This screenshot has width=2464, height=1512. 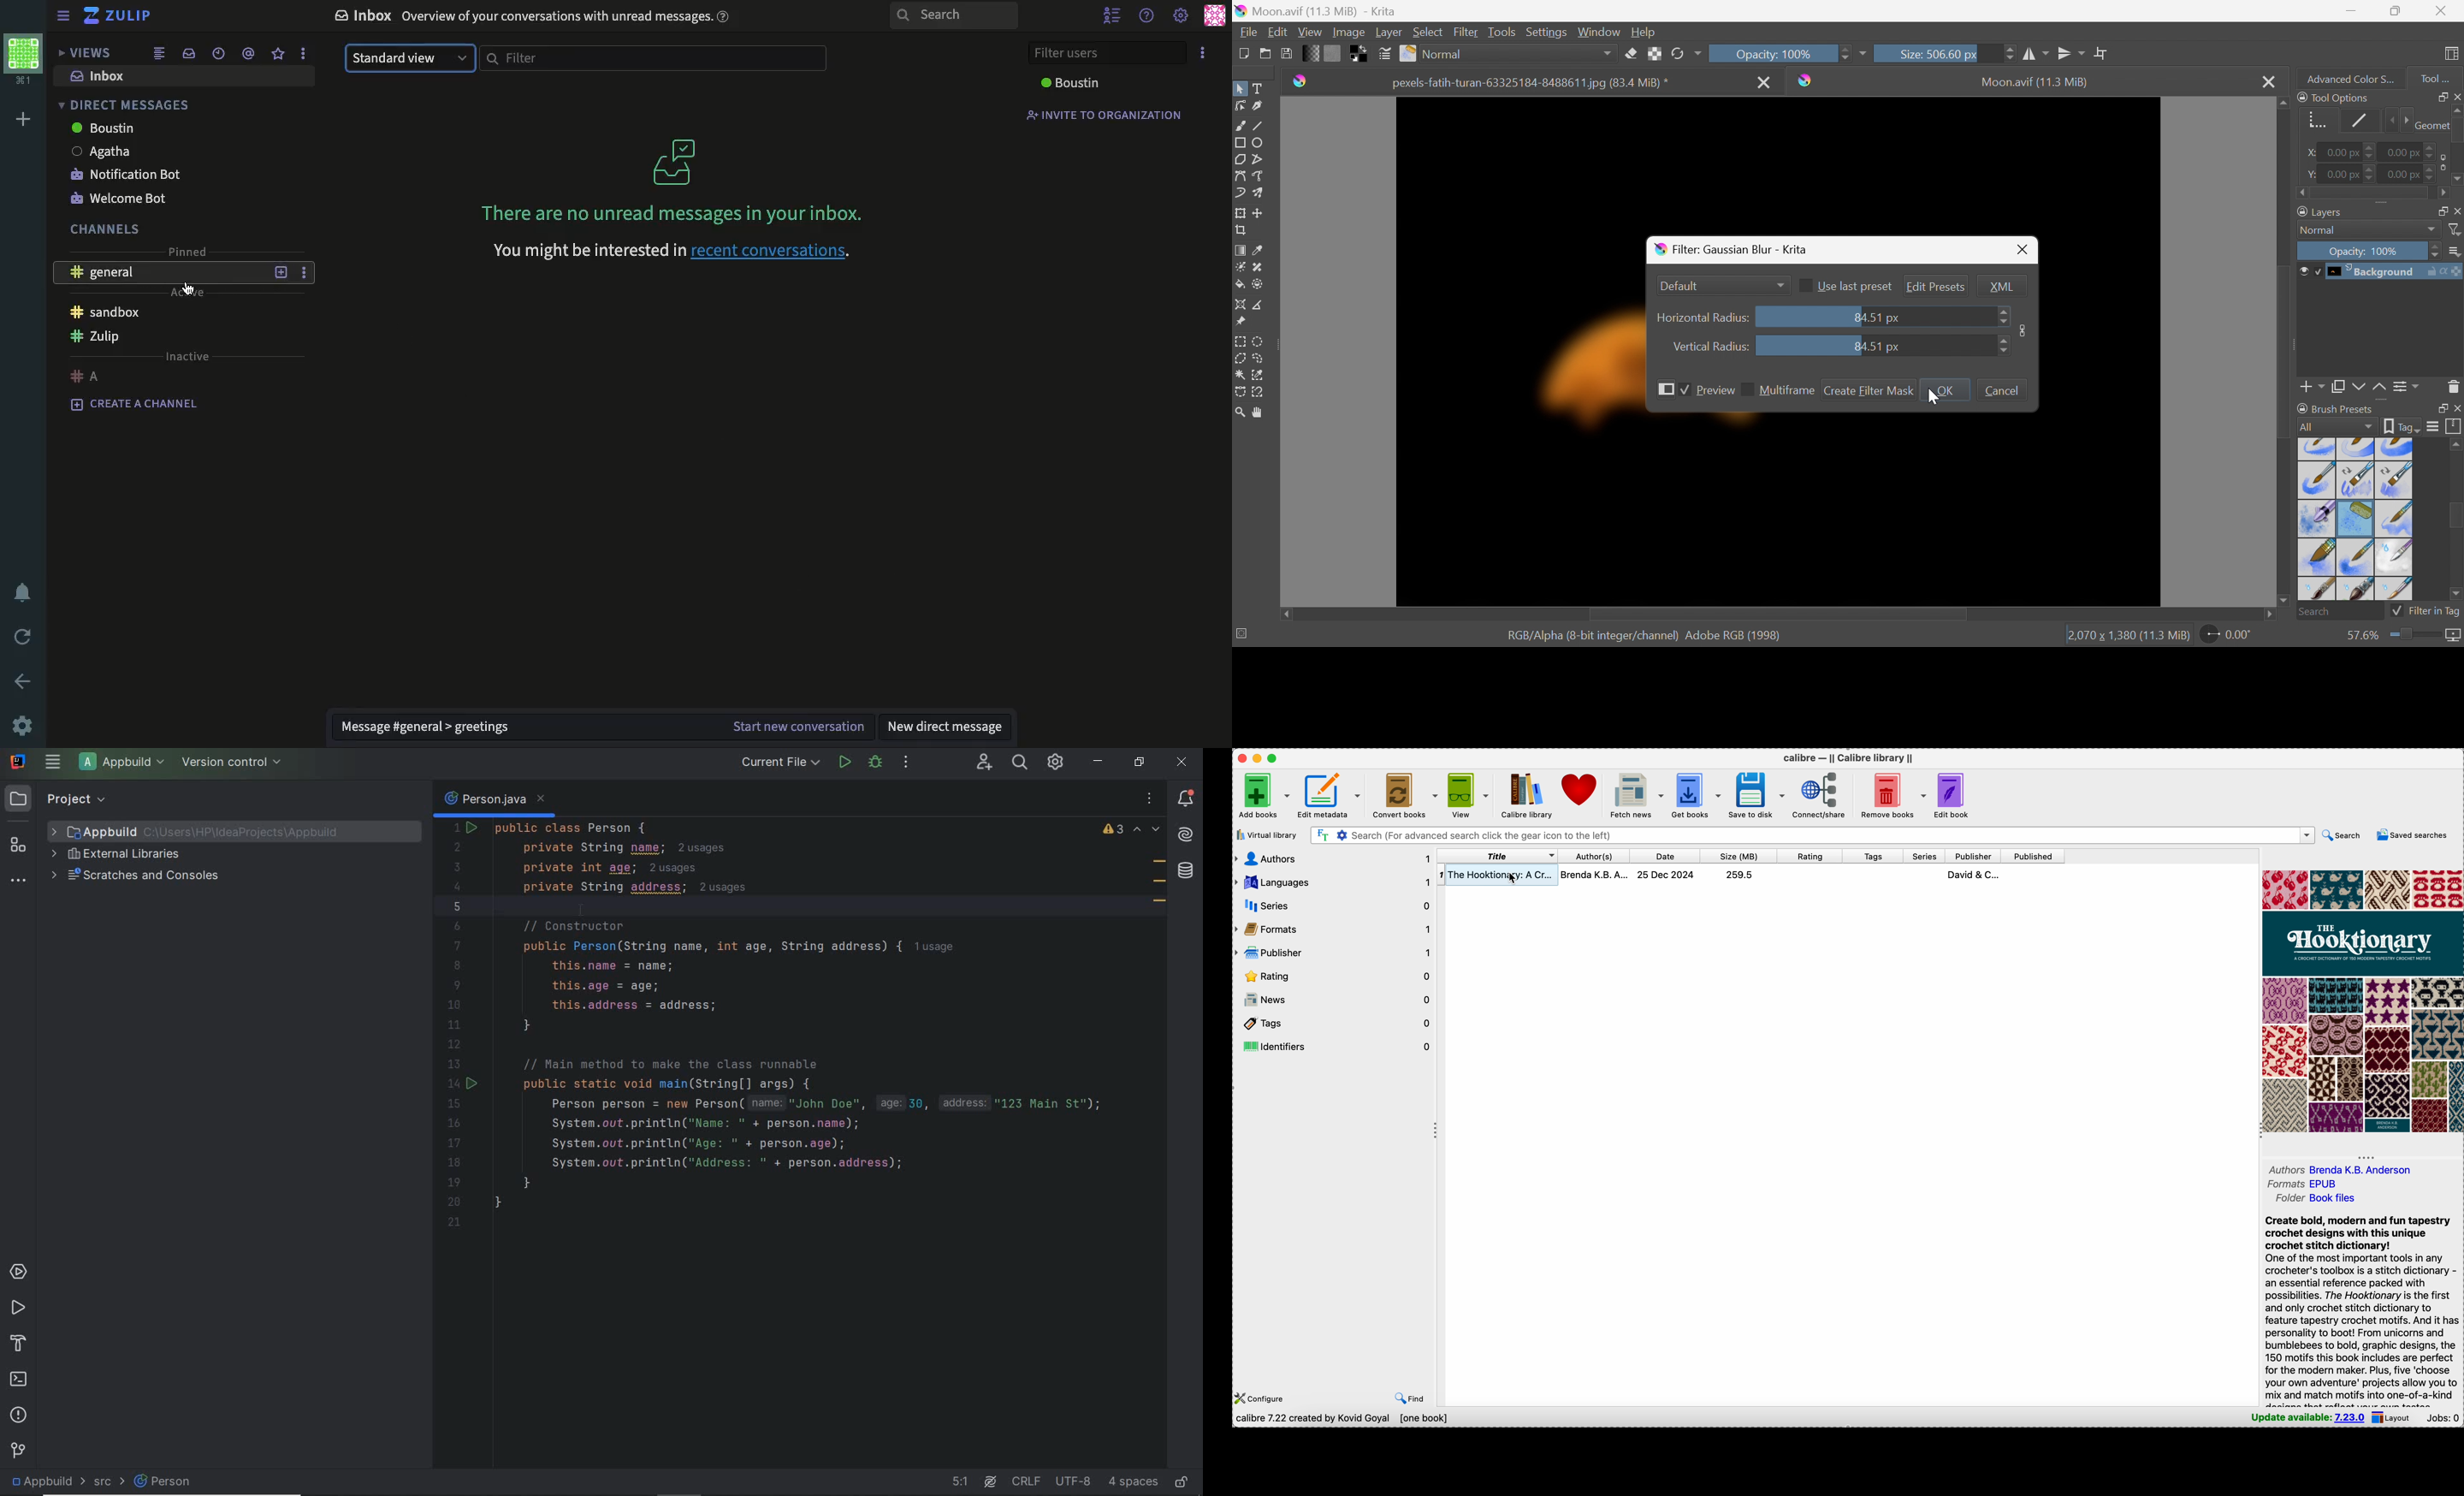 I want to click on Fill a contiguous area of color with a color or a fill selection, so click(x=1240, y=284).